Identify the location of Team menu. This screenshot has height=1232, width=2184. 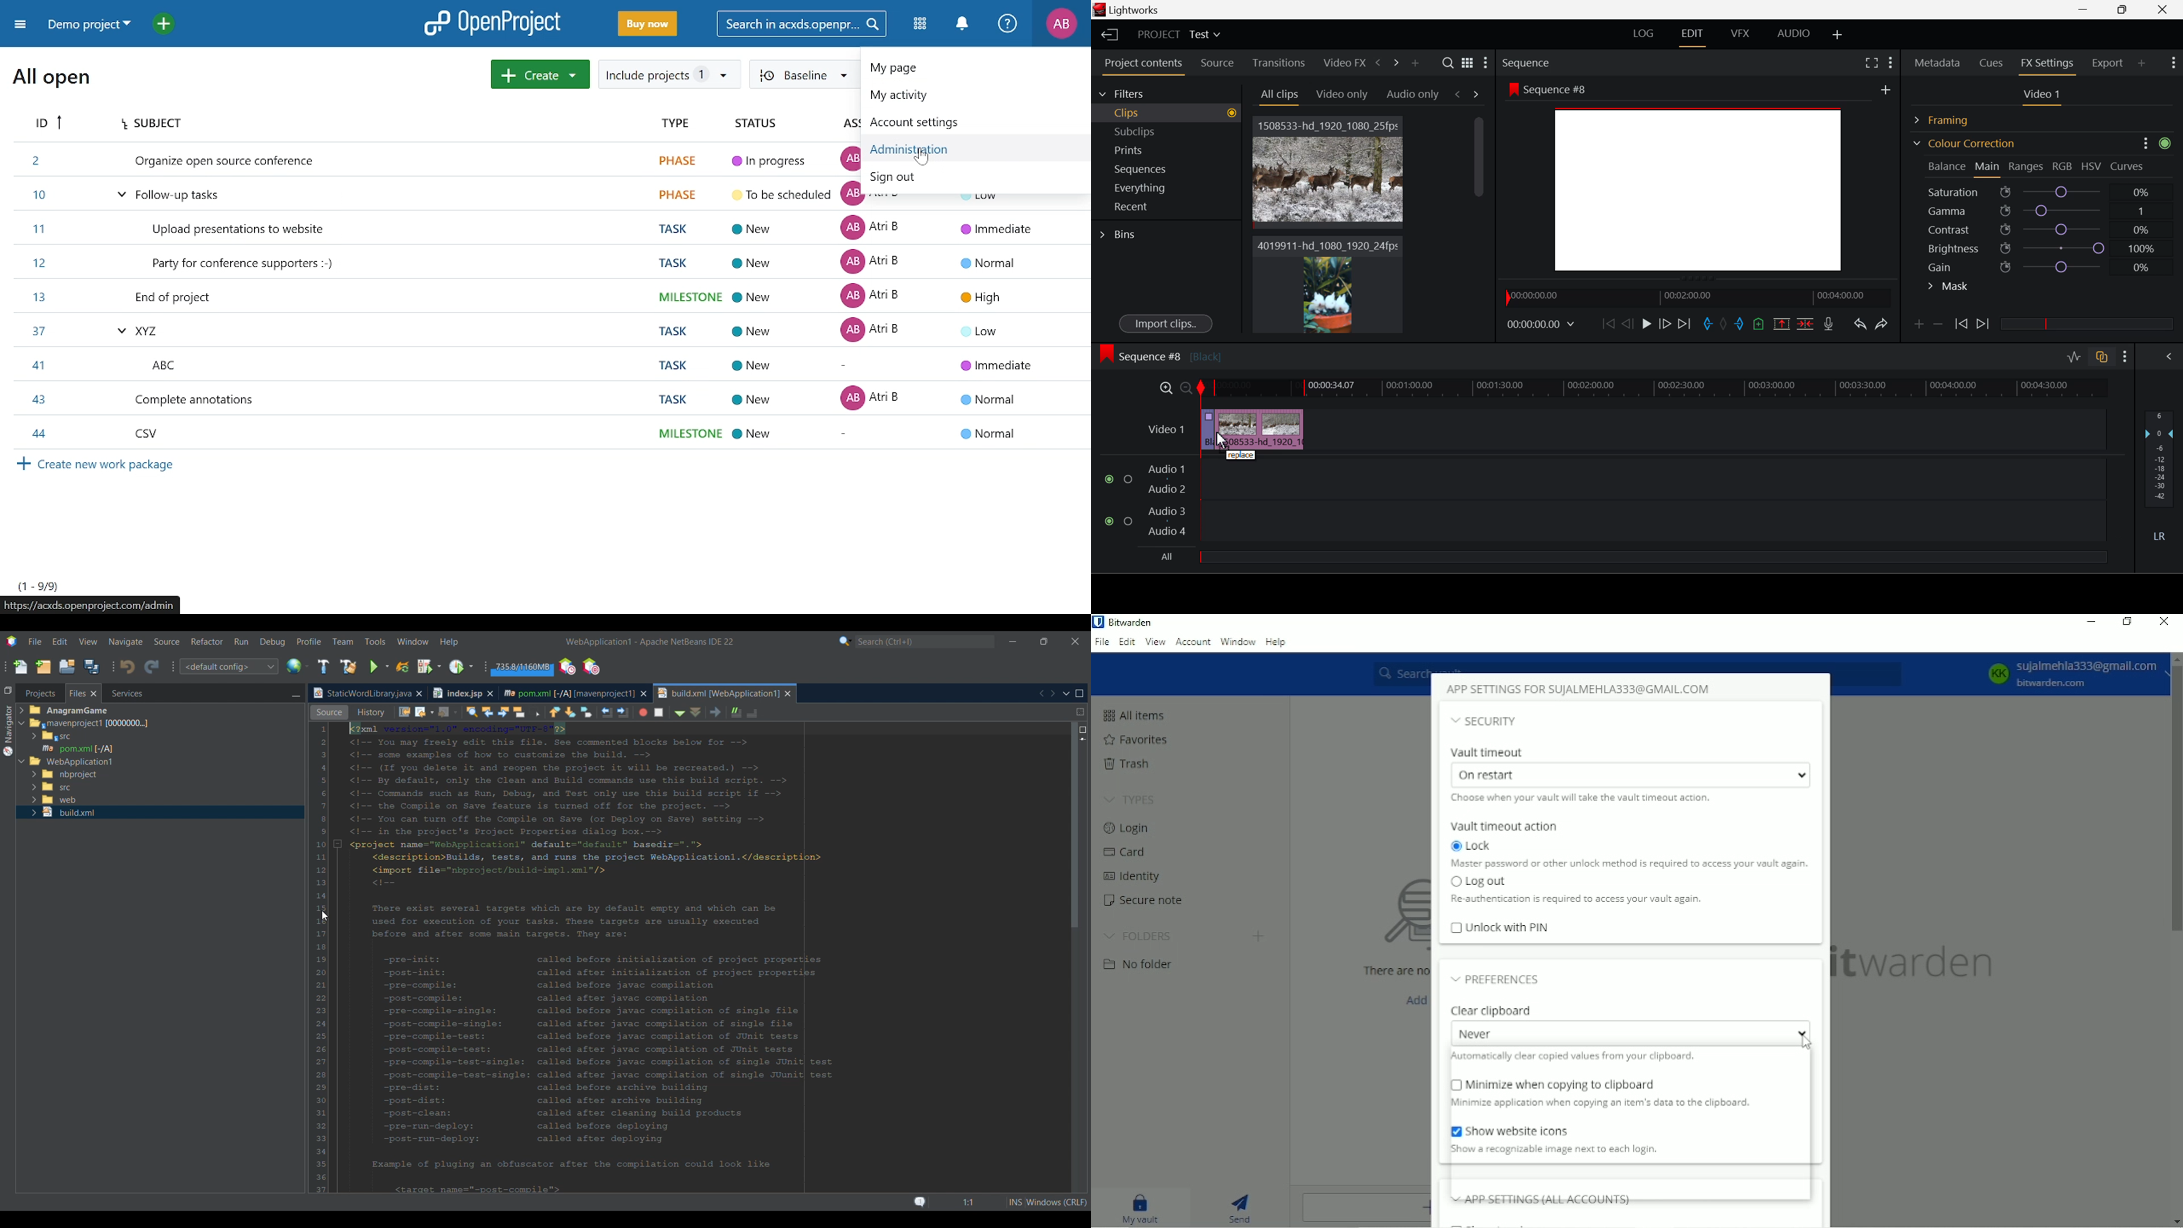
(343, 641).